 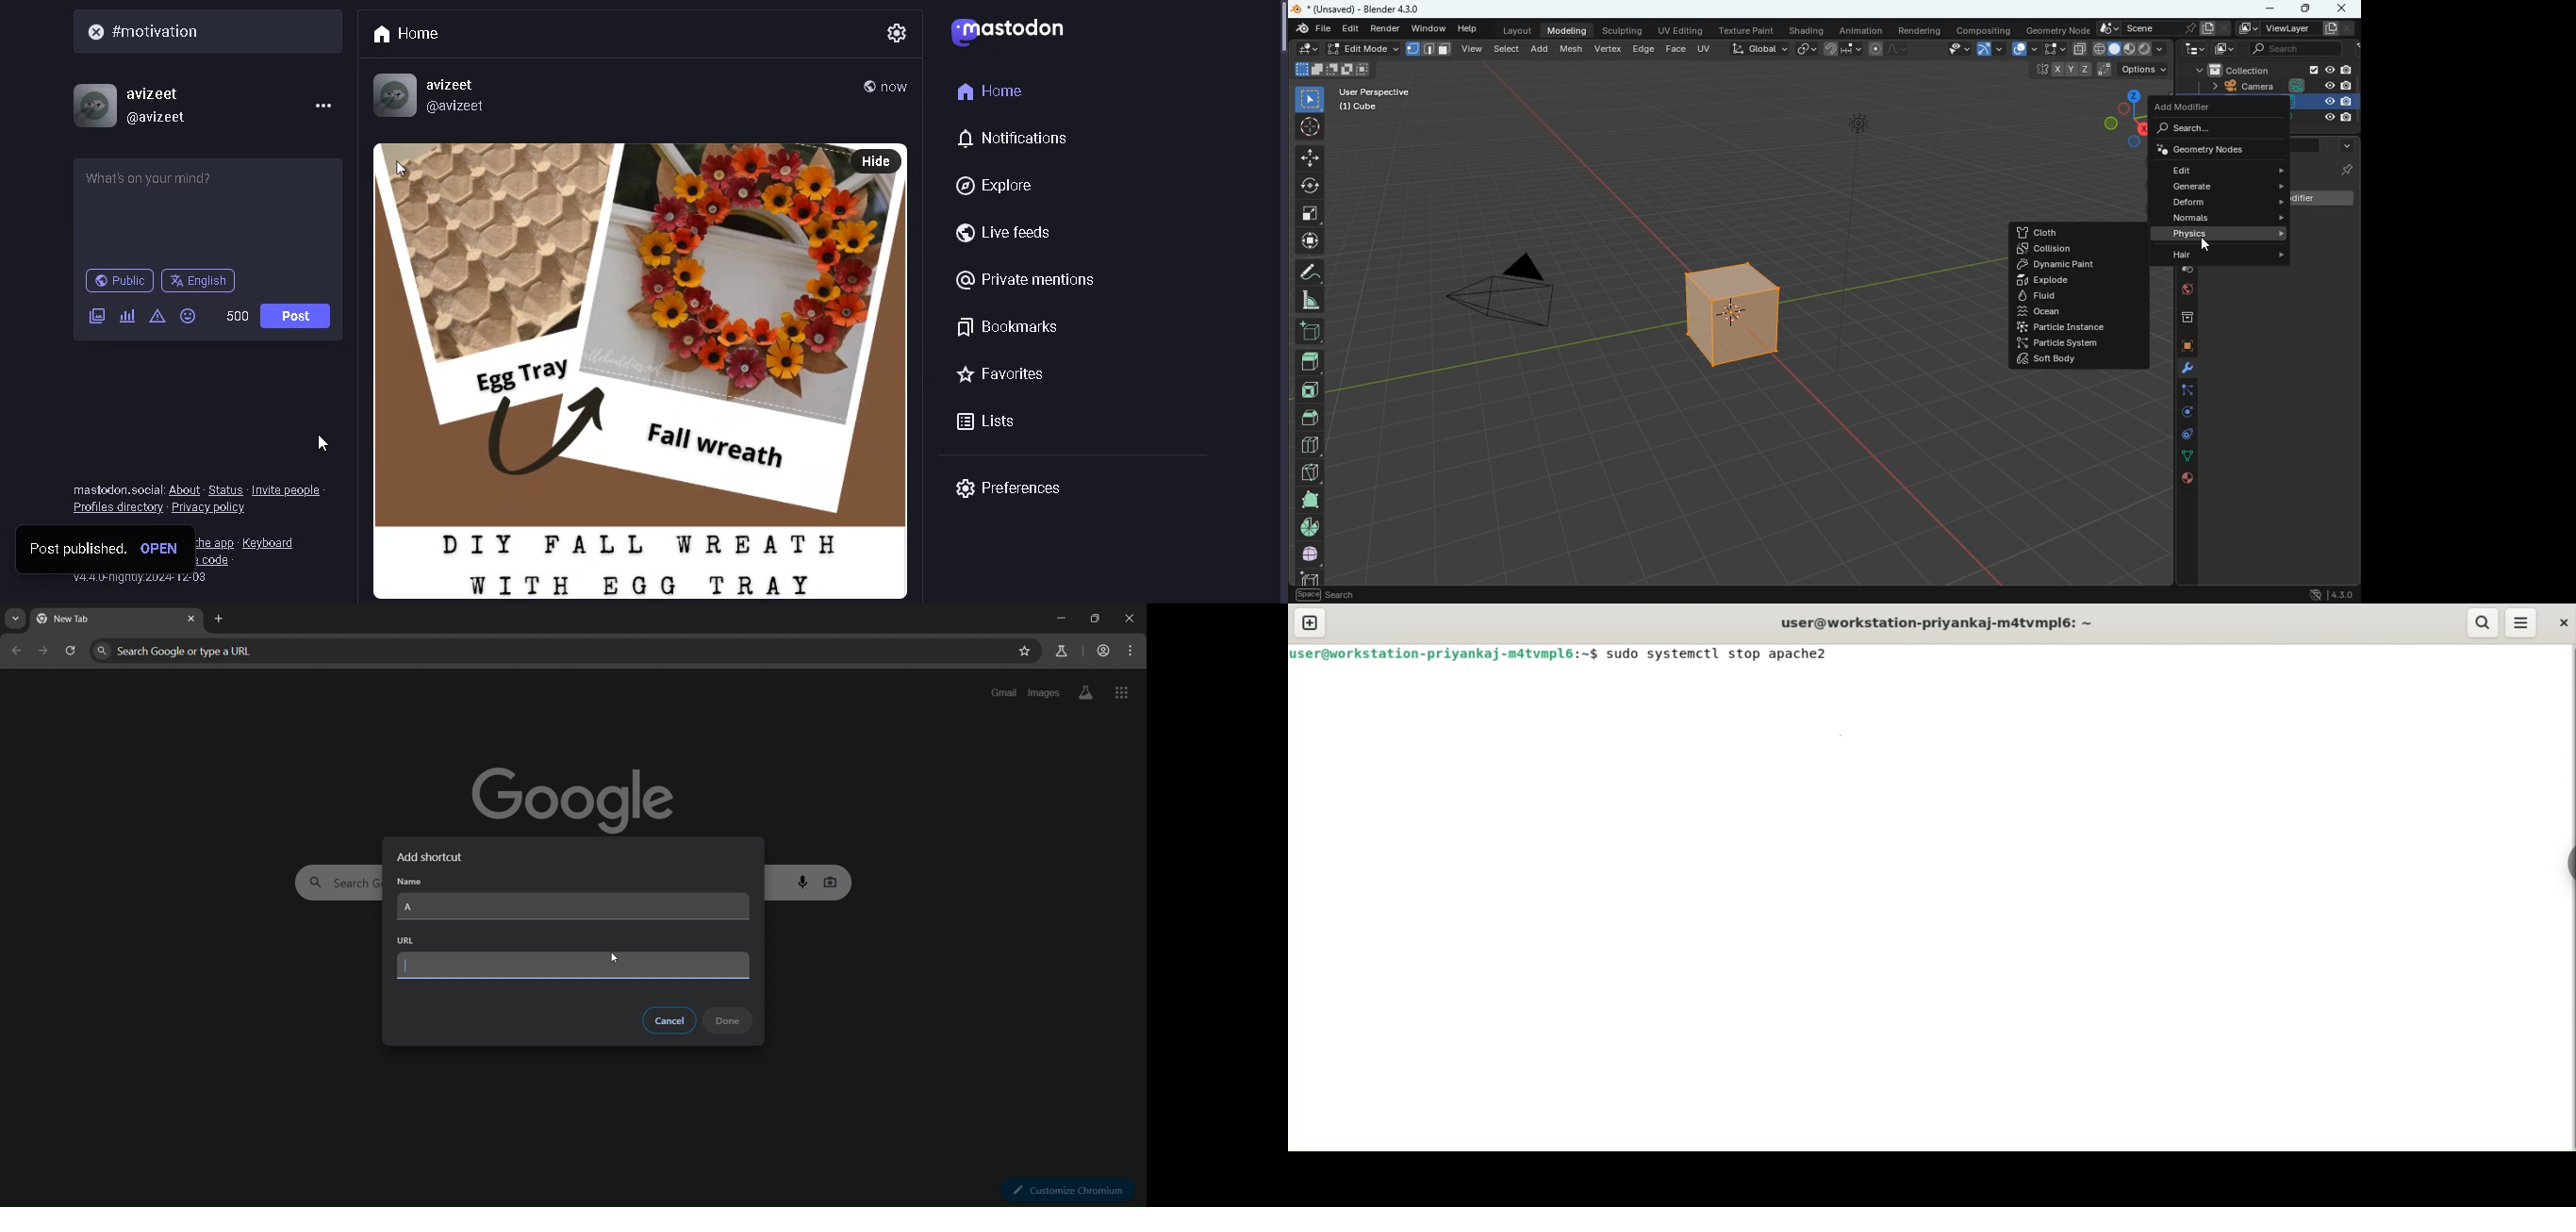 I want to click on user@workstation-priyankaj-m4tvmlp6:~, so click(x=1939, y=622).